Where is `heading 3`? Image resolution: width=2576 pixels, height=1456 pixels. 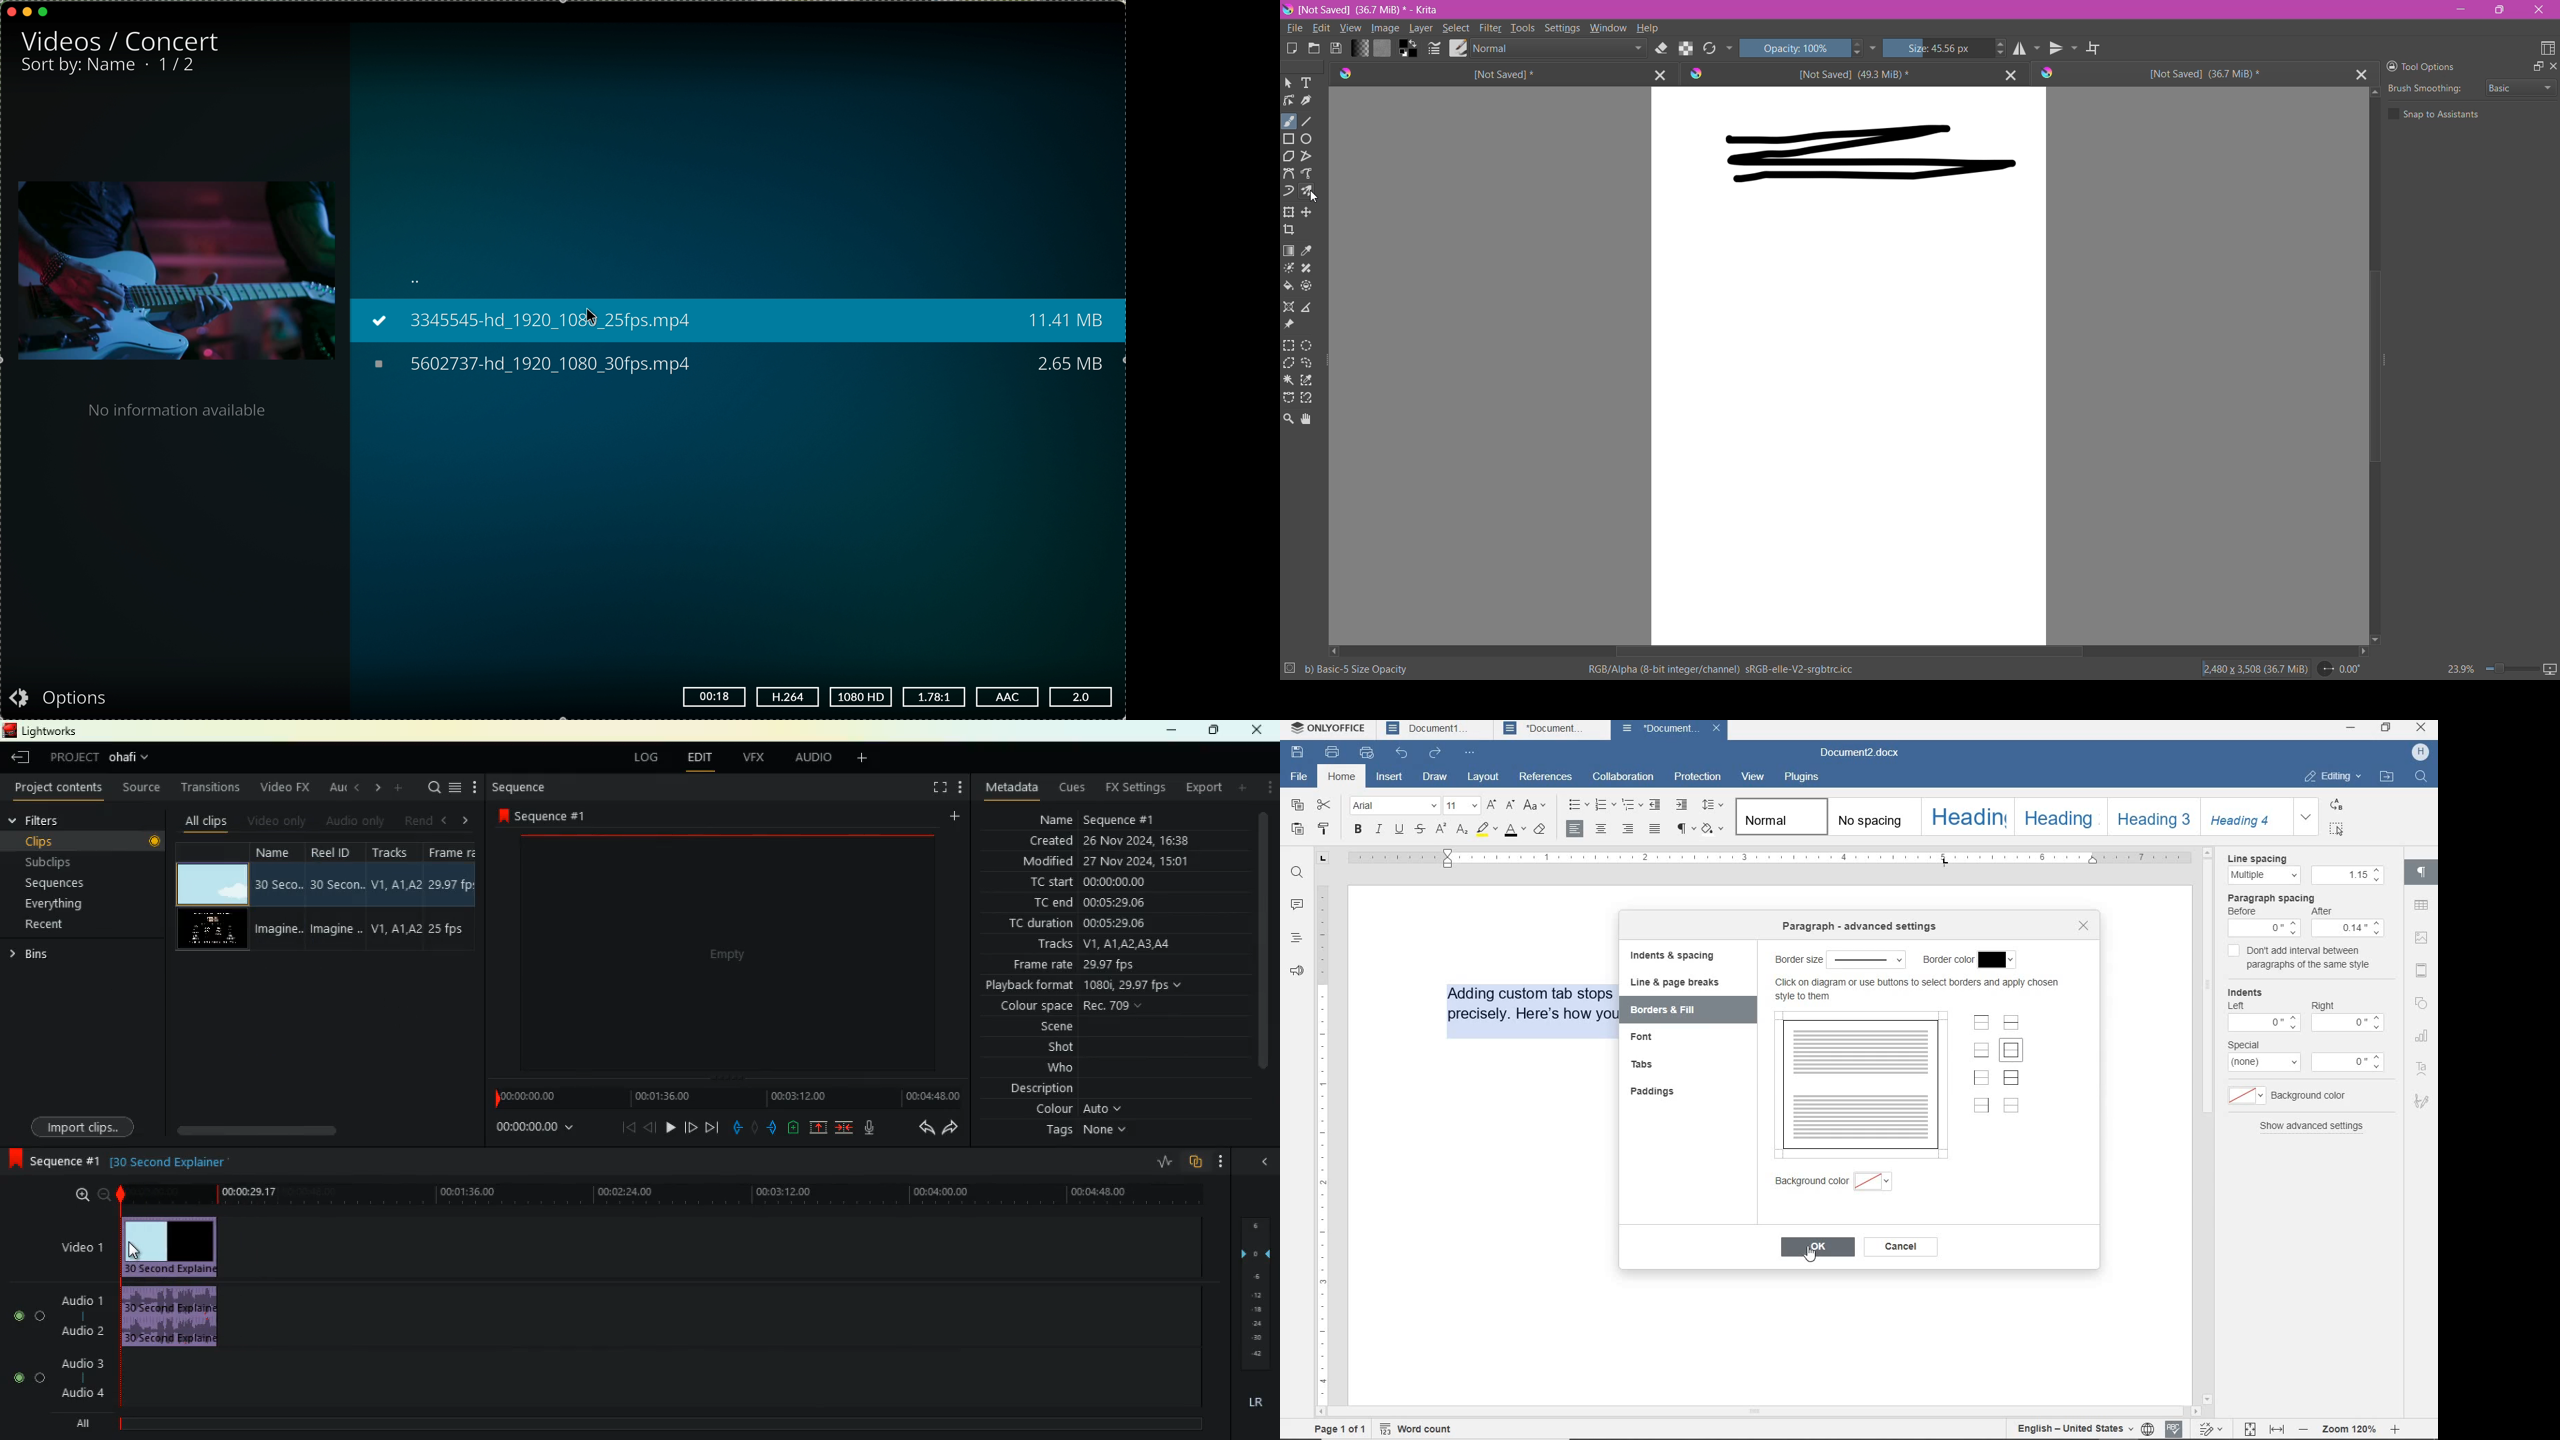
heading 3 is located at coordinates (2154, 818).